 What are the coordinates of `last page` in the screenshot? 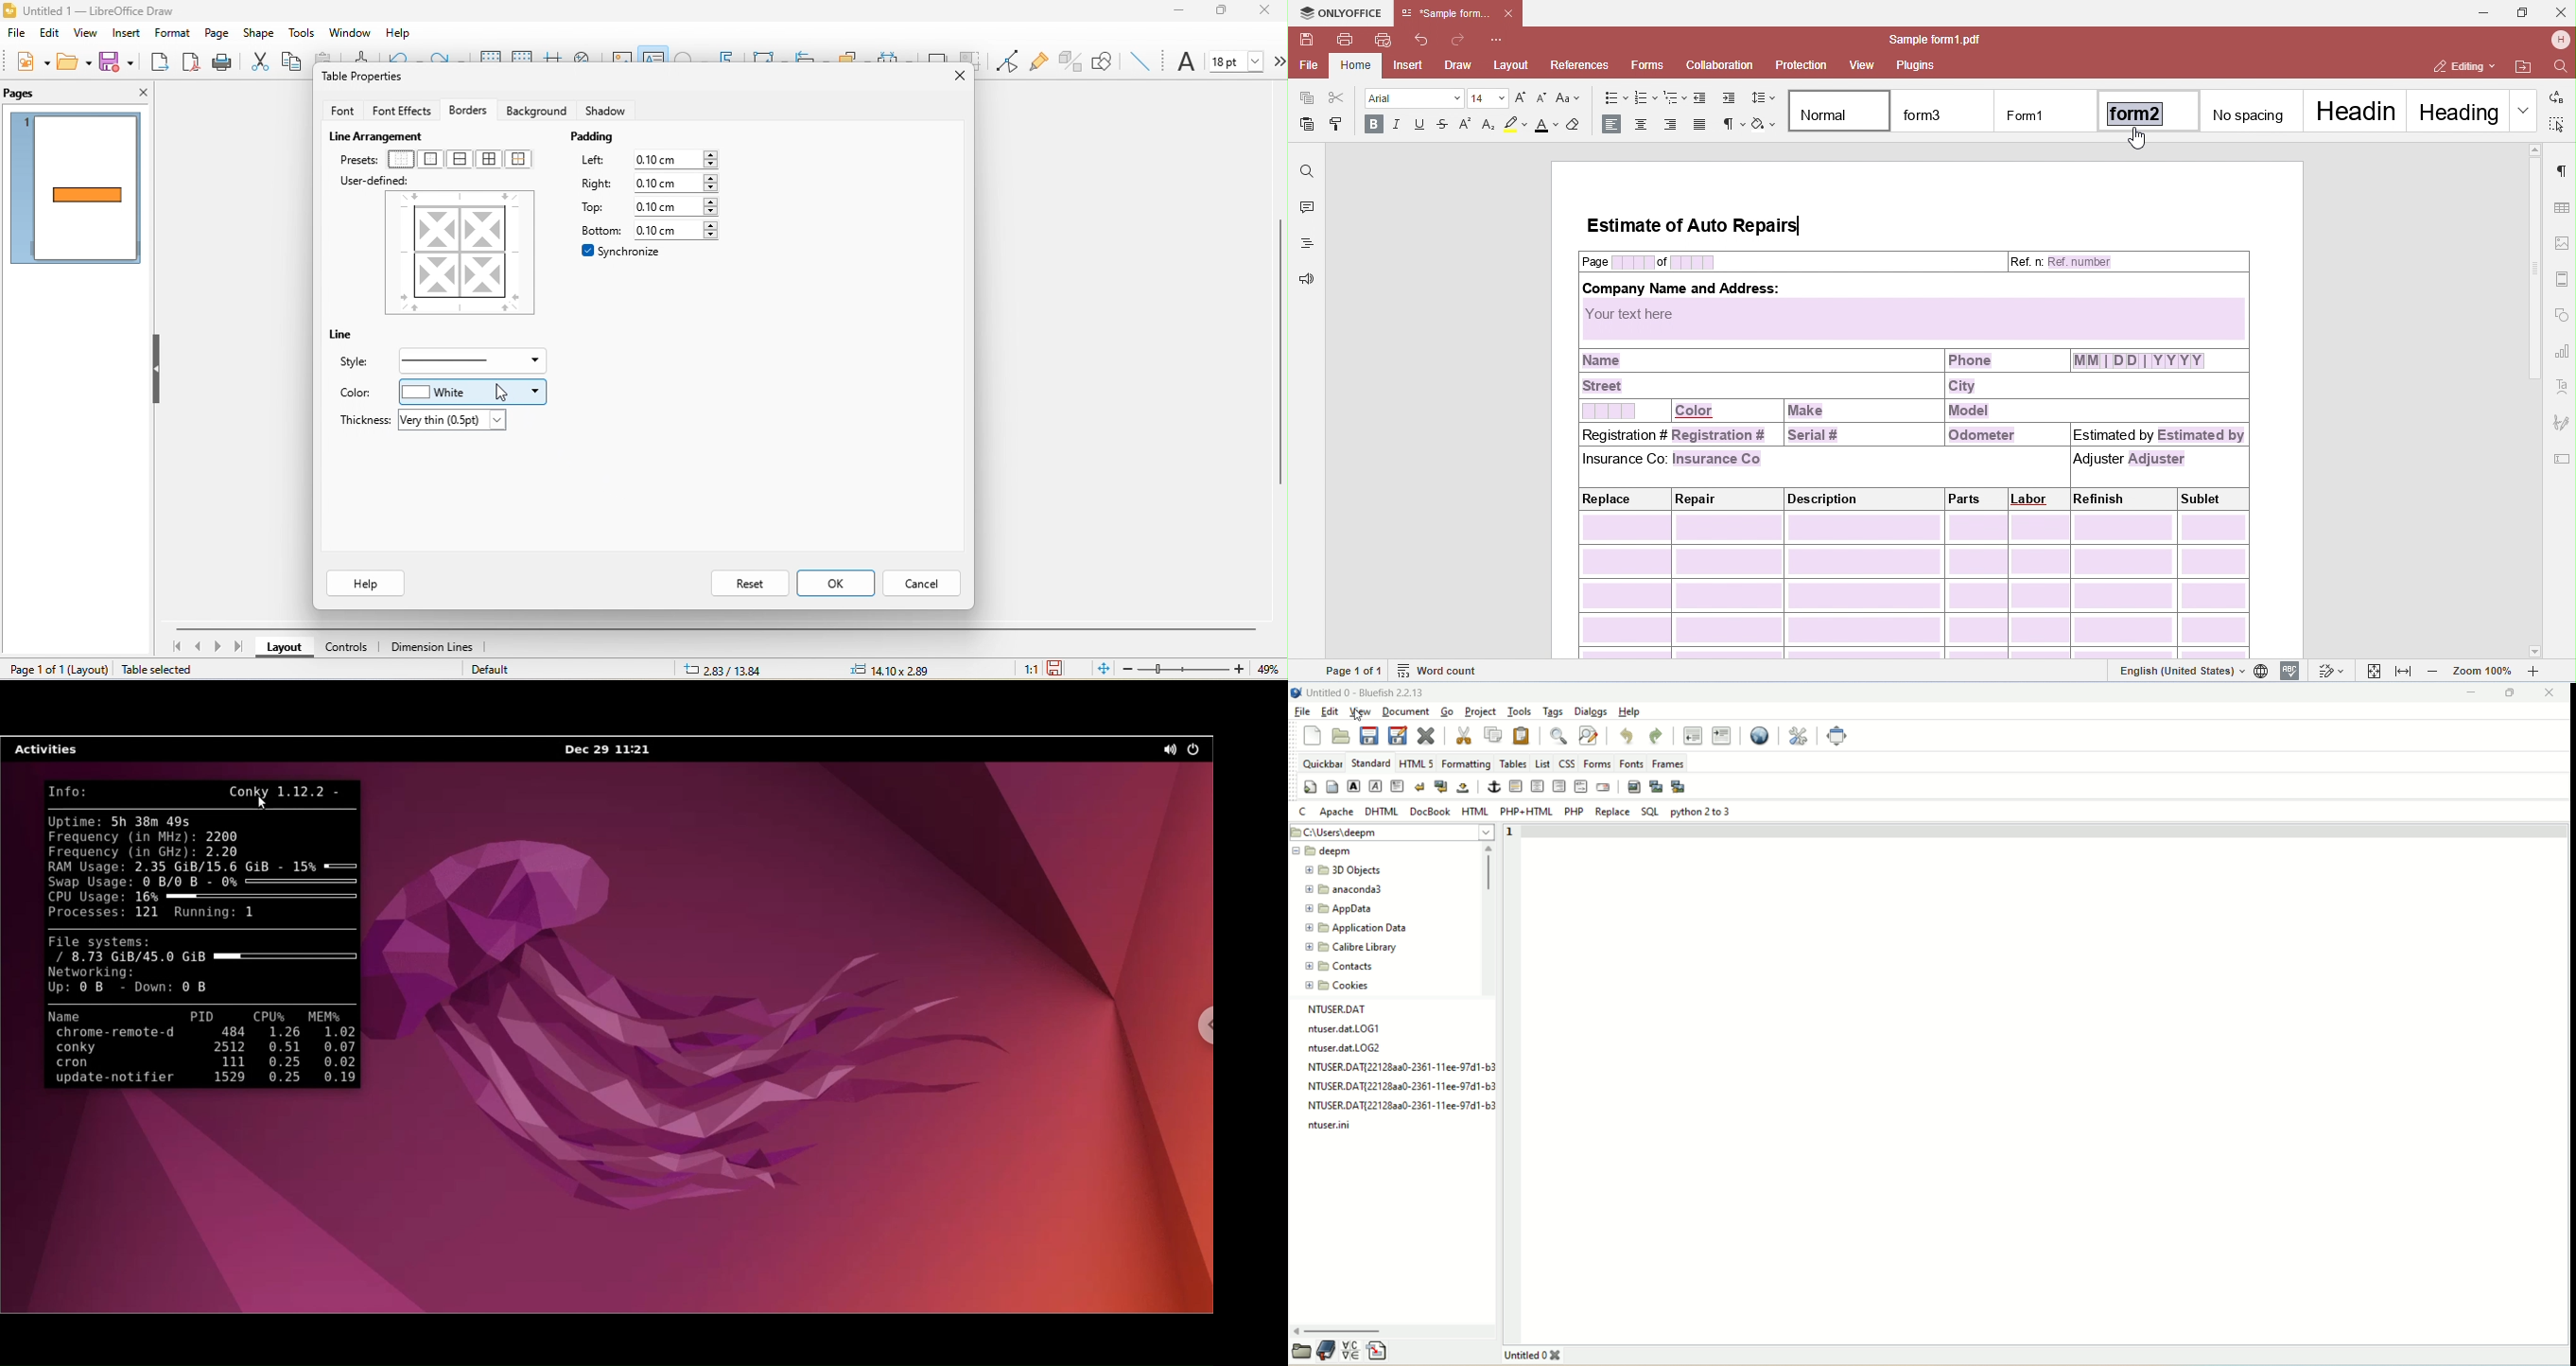 It's located at (243, 649).